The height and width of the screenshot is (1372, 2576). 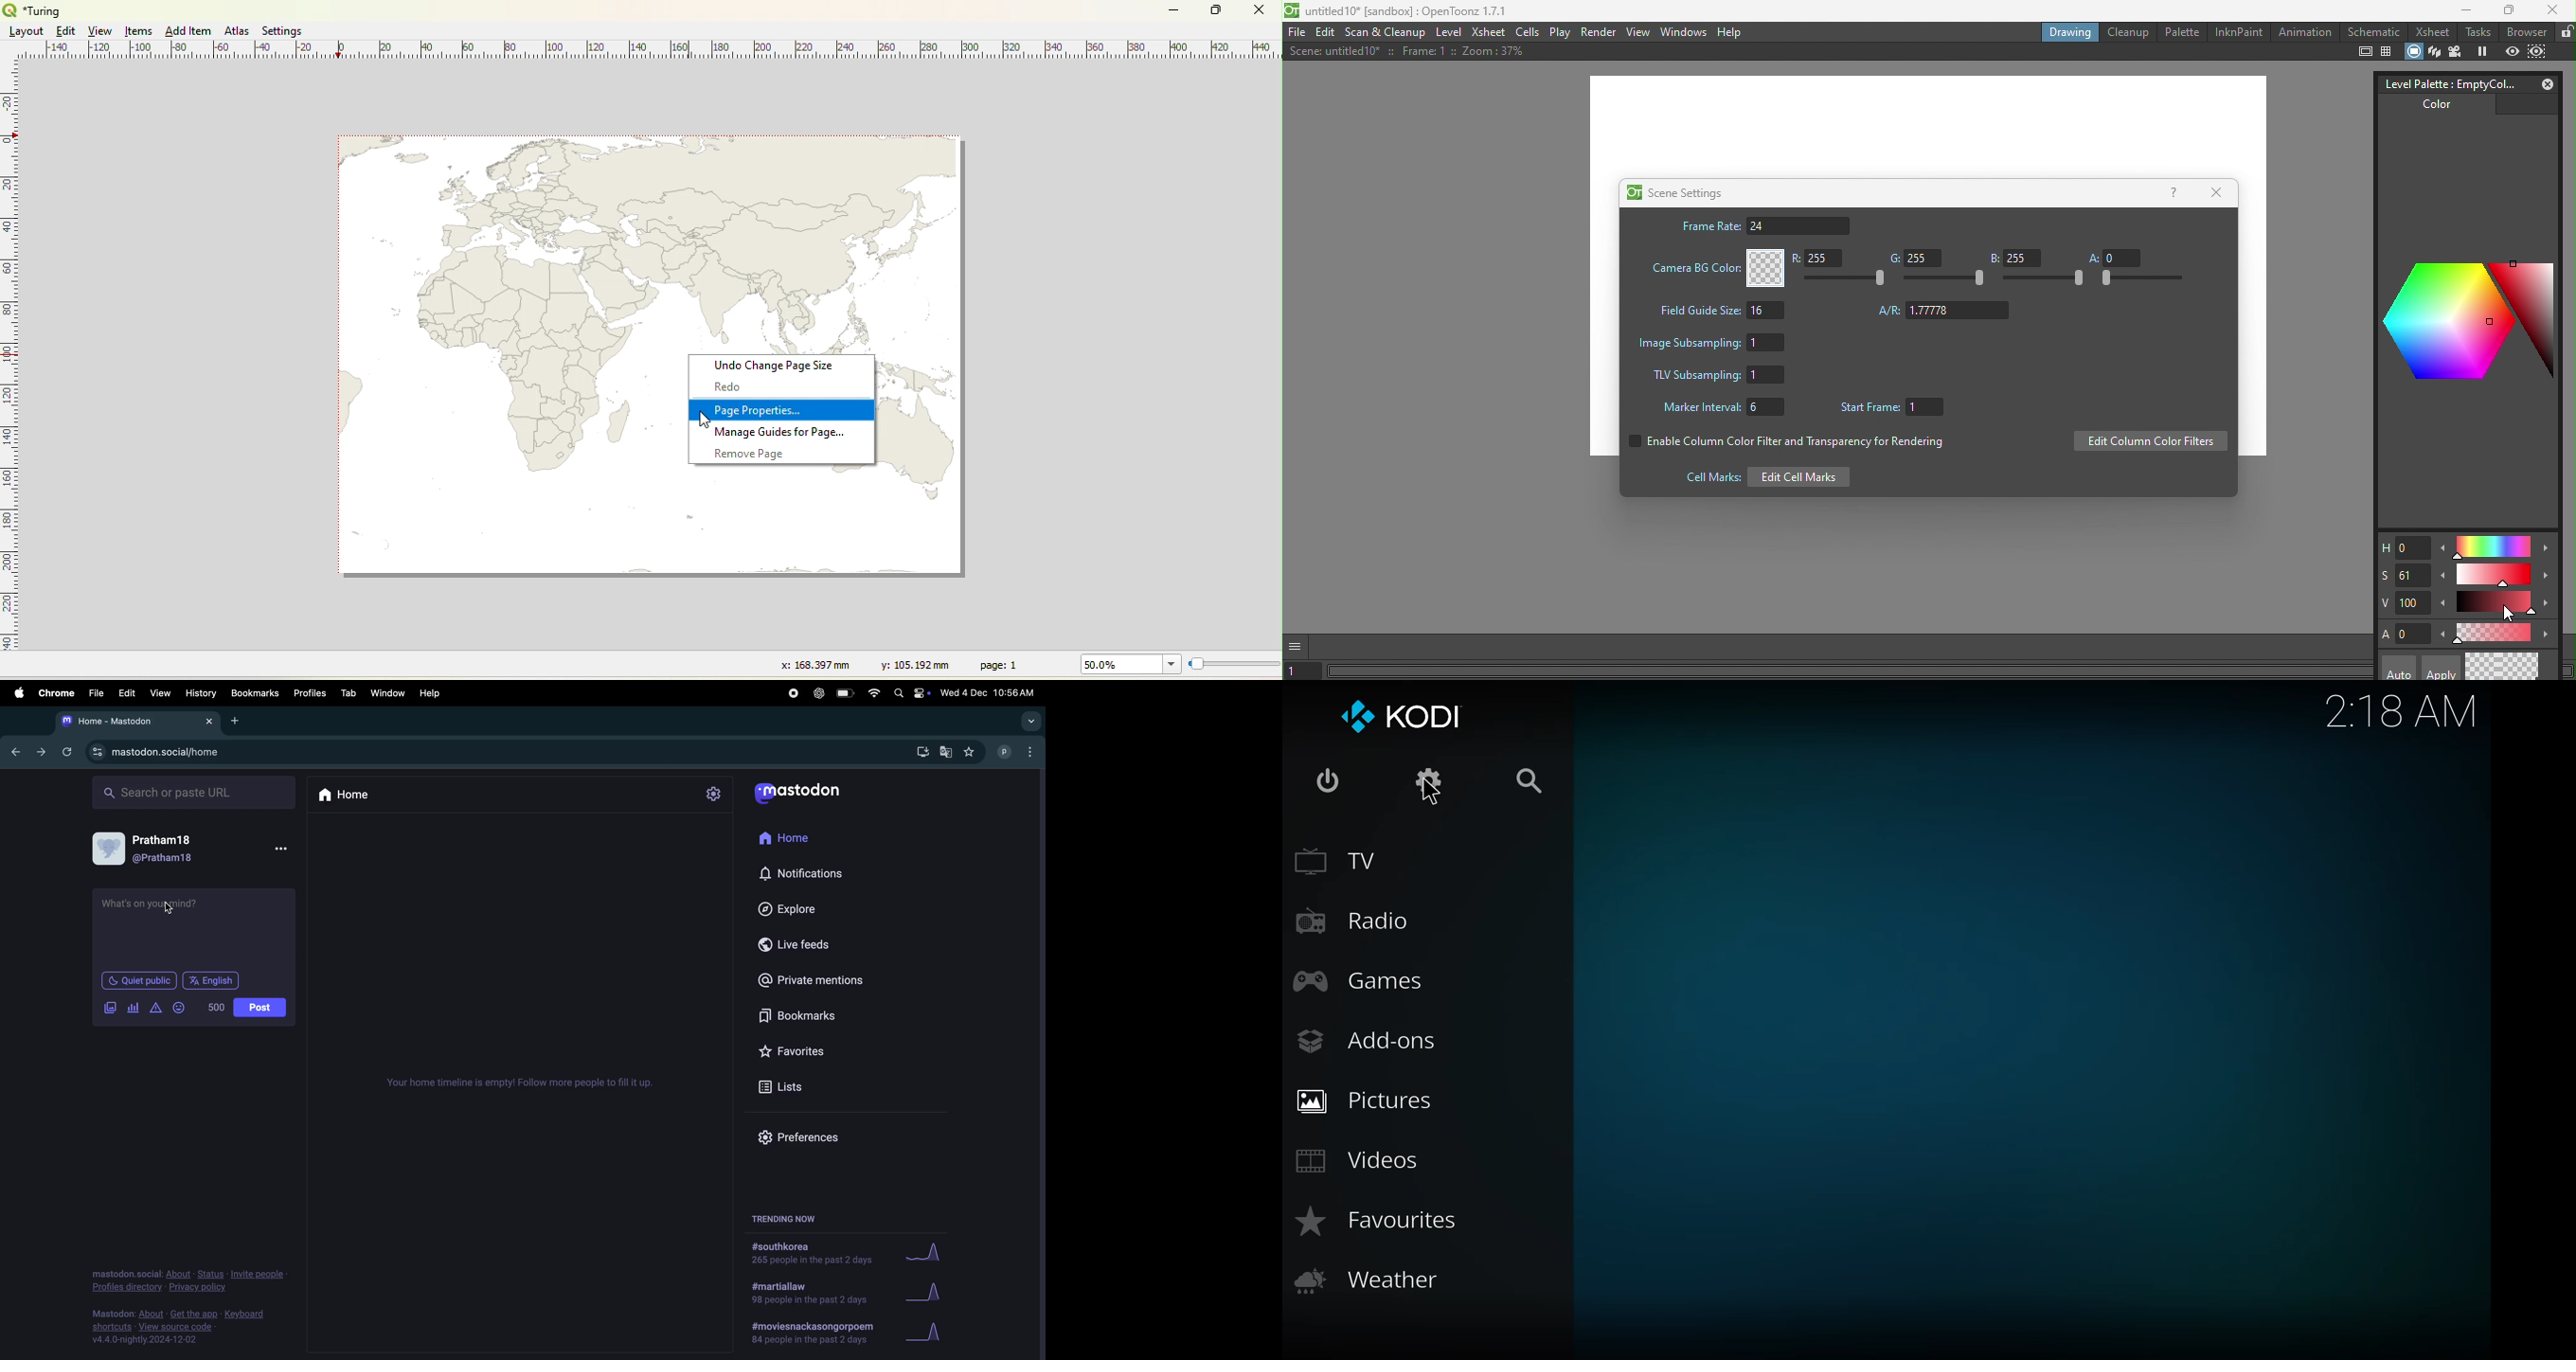 I want to click on Decrease, so click(x=2444, y=605).